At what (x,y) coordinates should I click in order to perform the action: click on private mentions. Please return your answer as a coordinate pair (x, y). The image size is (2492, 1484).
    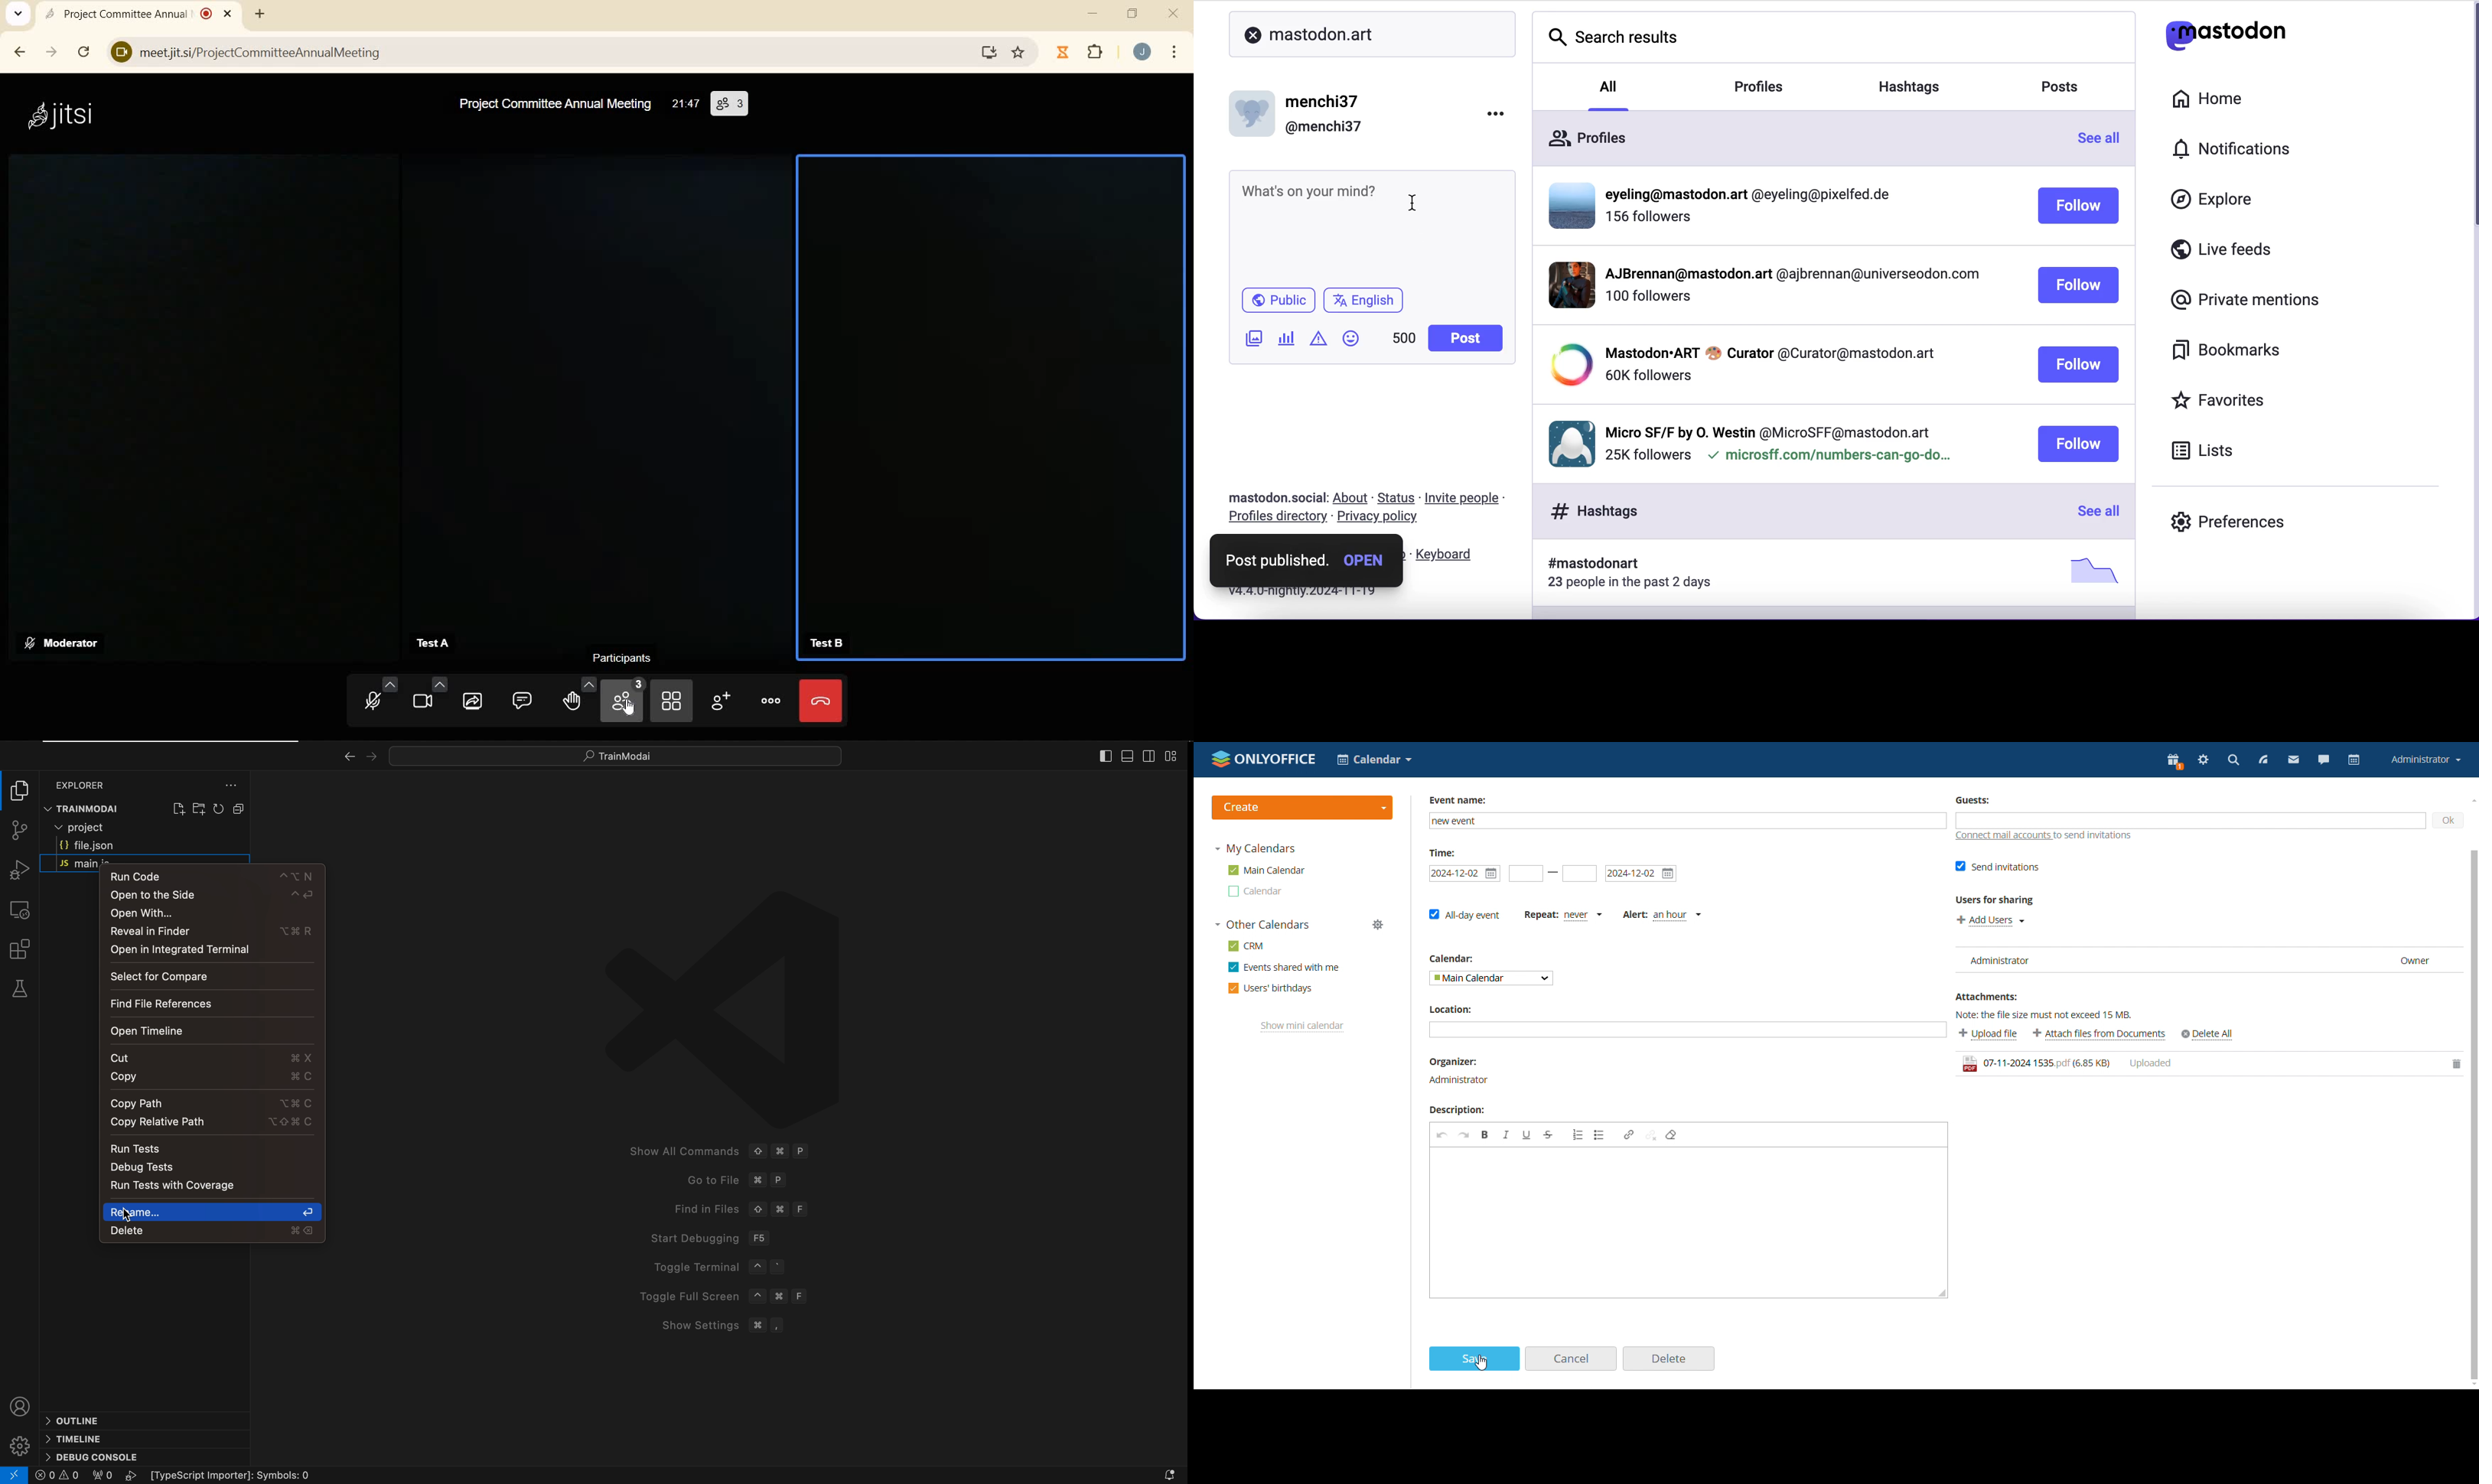
    Looking at the image, I should click on (2241, 301).